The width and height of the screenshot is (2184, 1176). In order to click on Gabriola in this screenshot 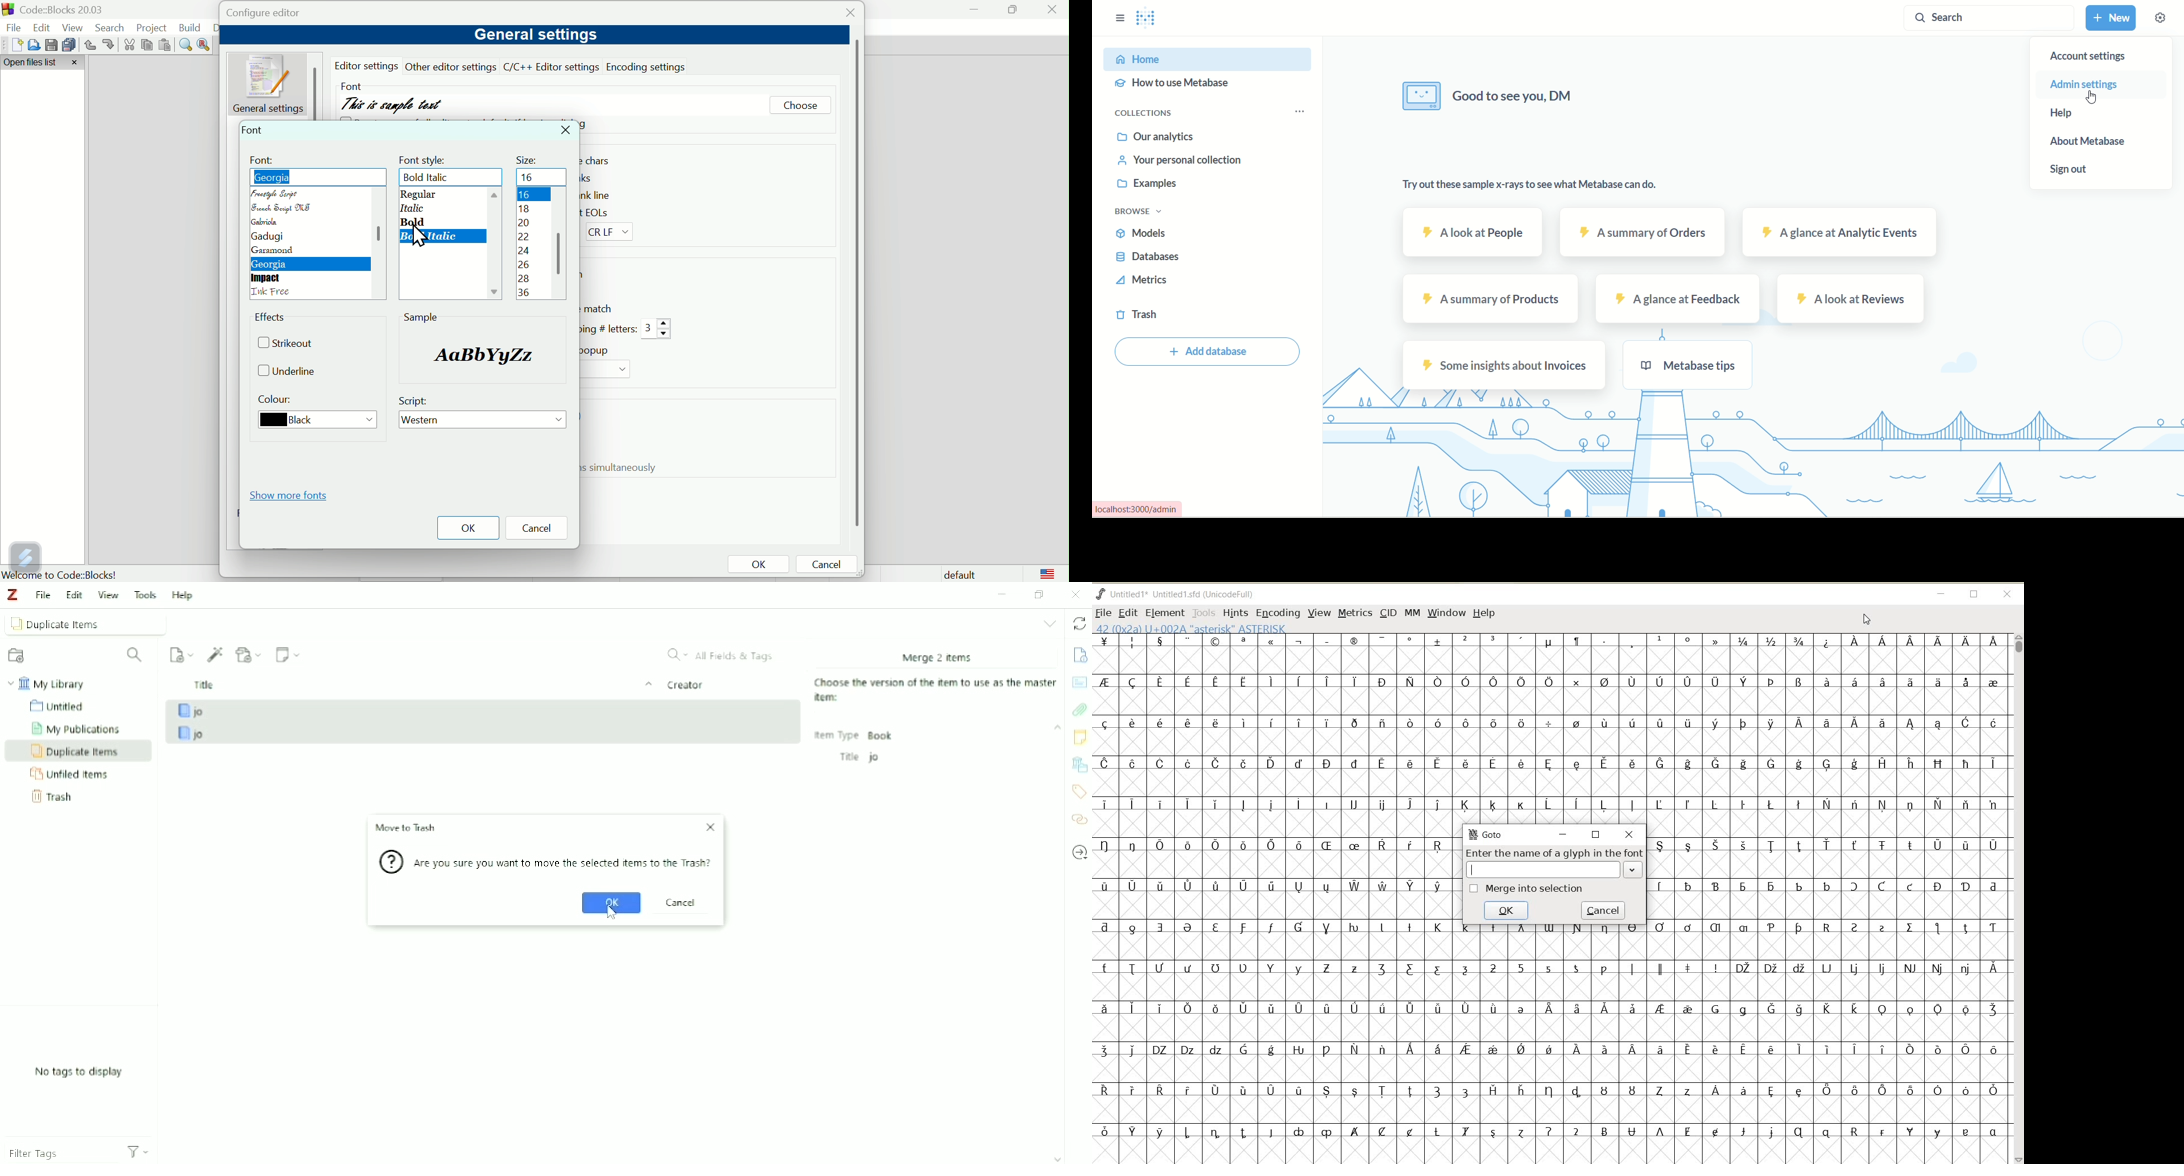, I will do `click(269, 222)`.